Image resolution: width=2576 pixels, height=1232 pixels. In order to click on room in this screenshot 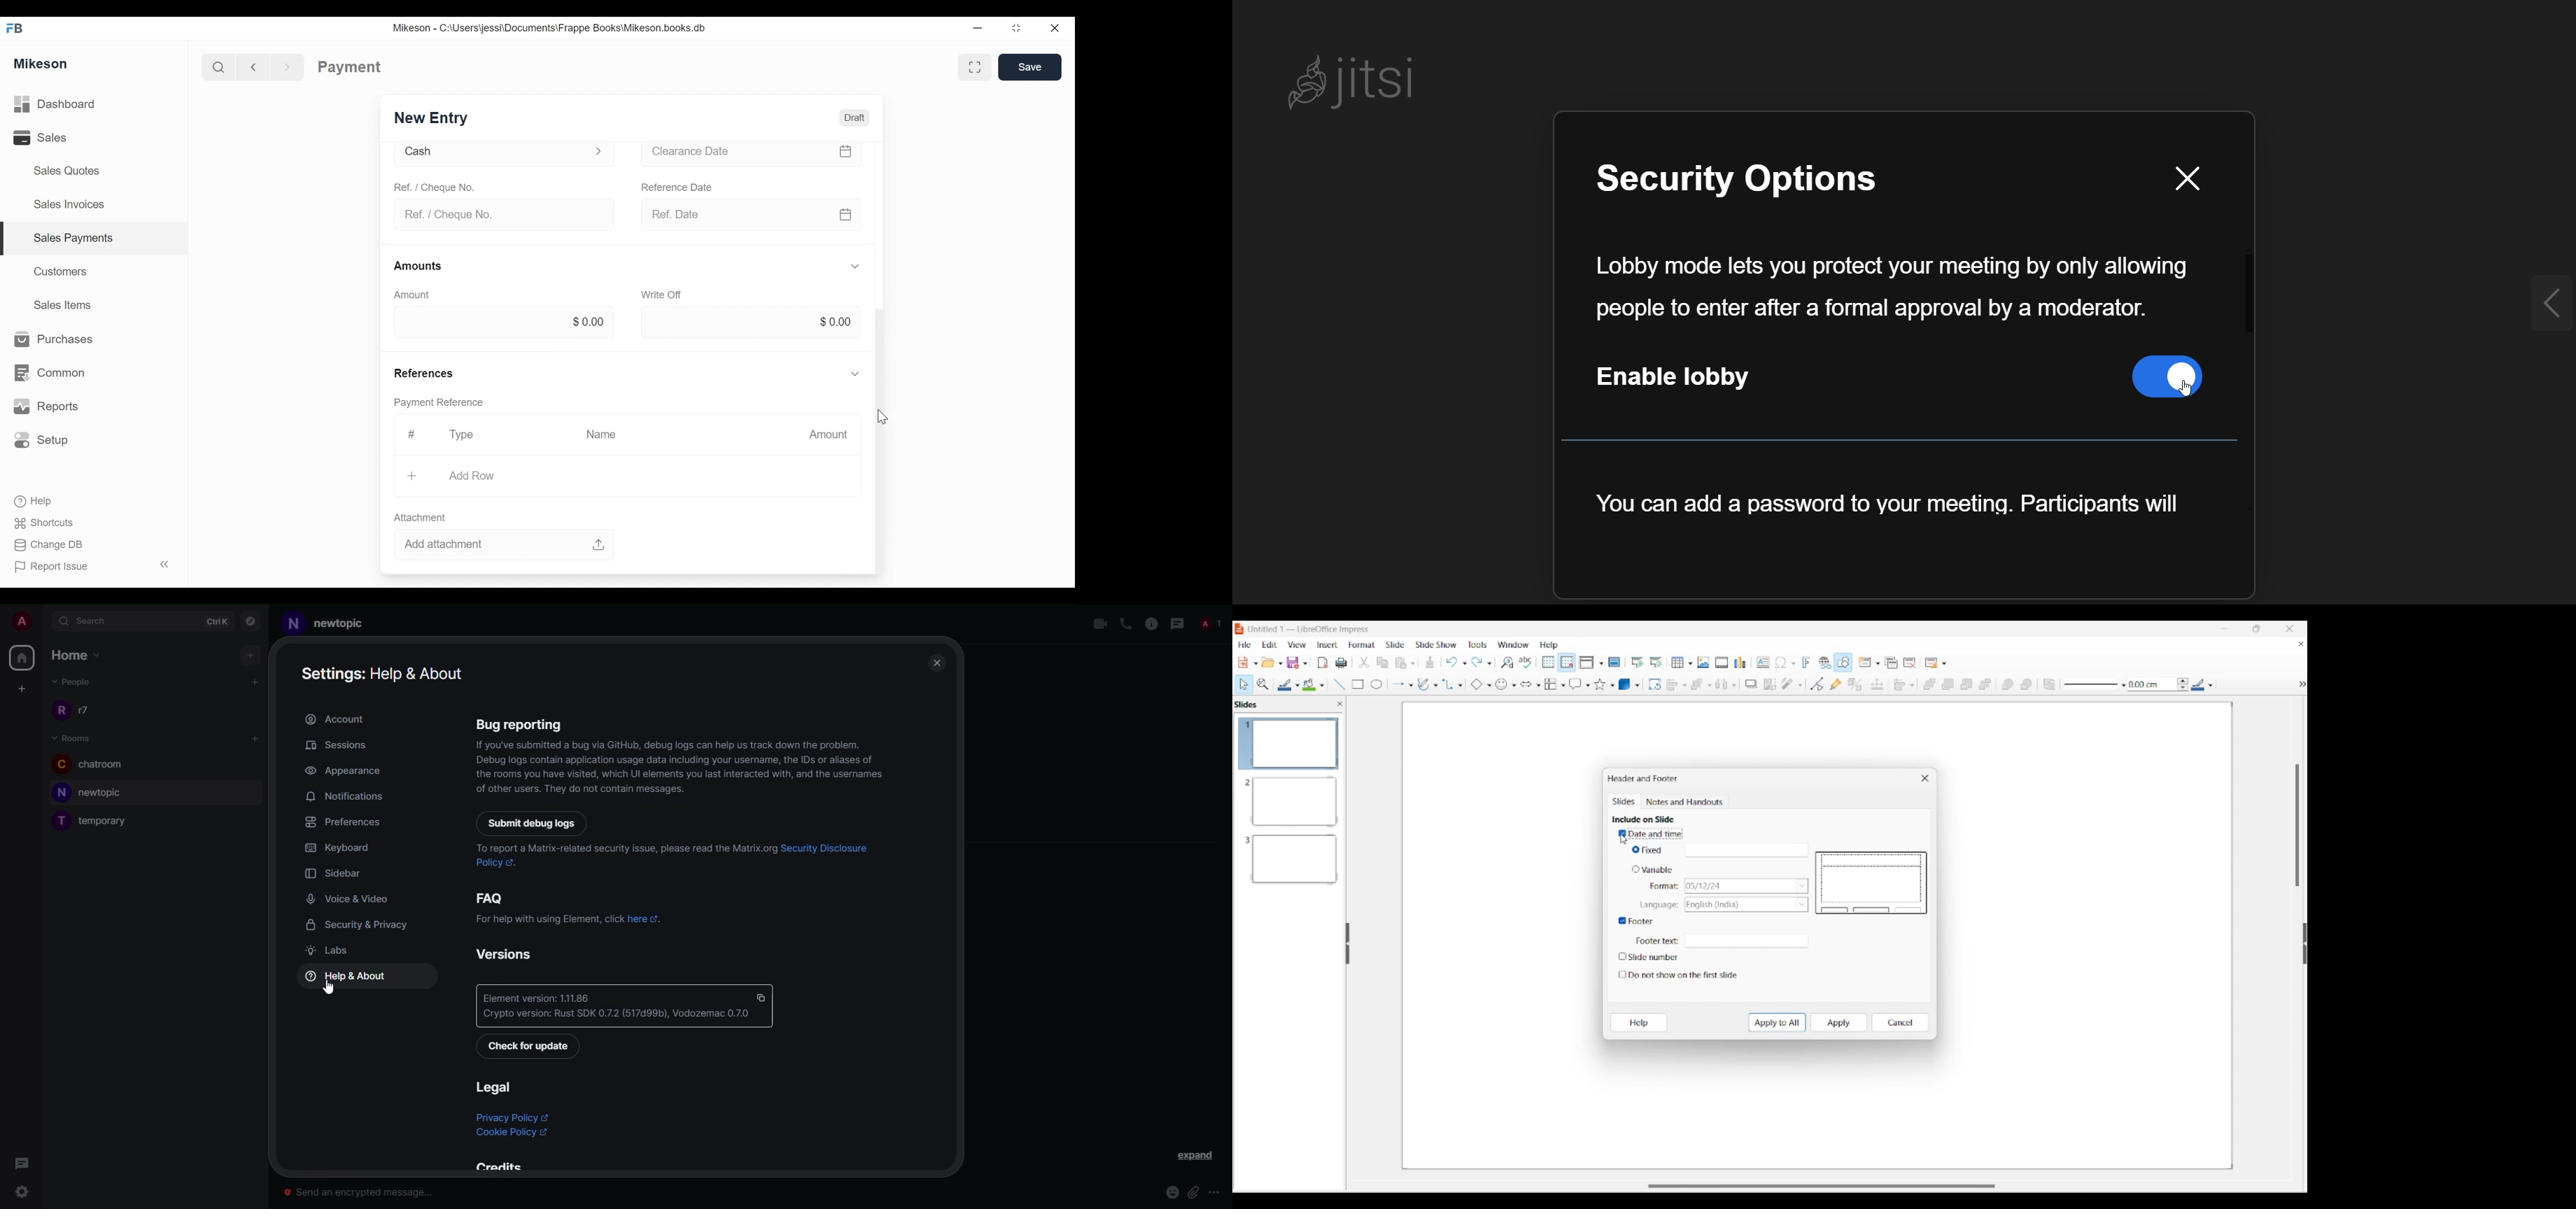, I will do `click(99, 765)`.